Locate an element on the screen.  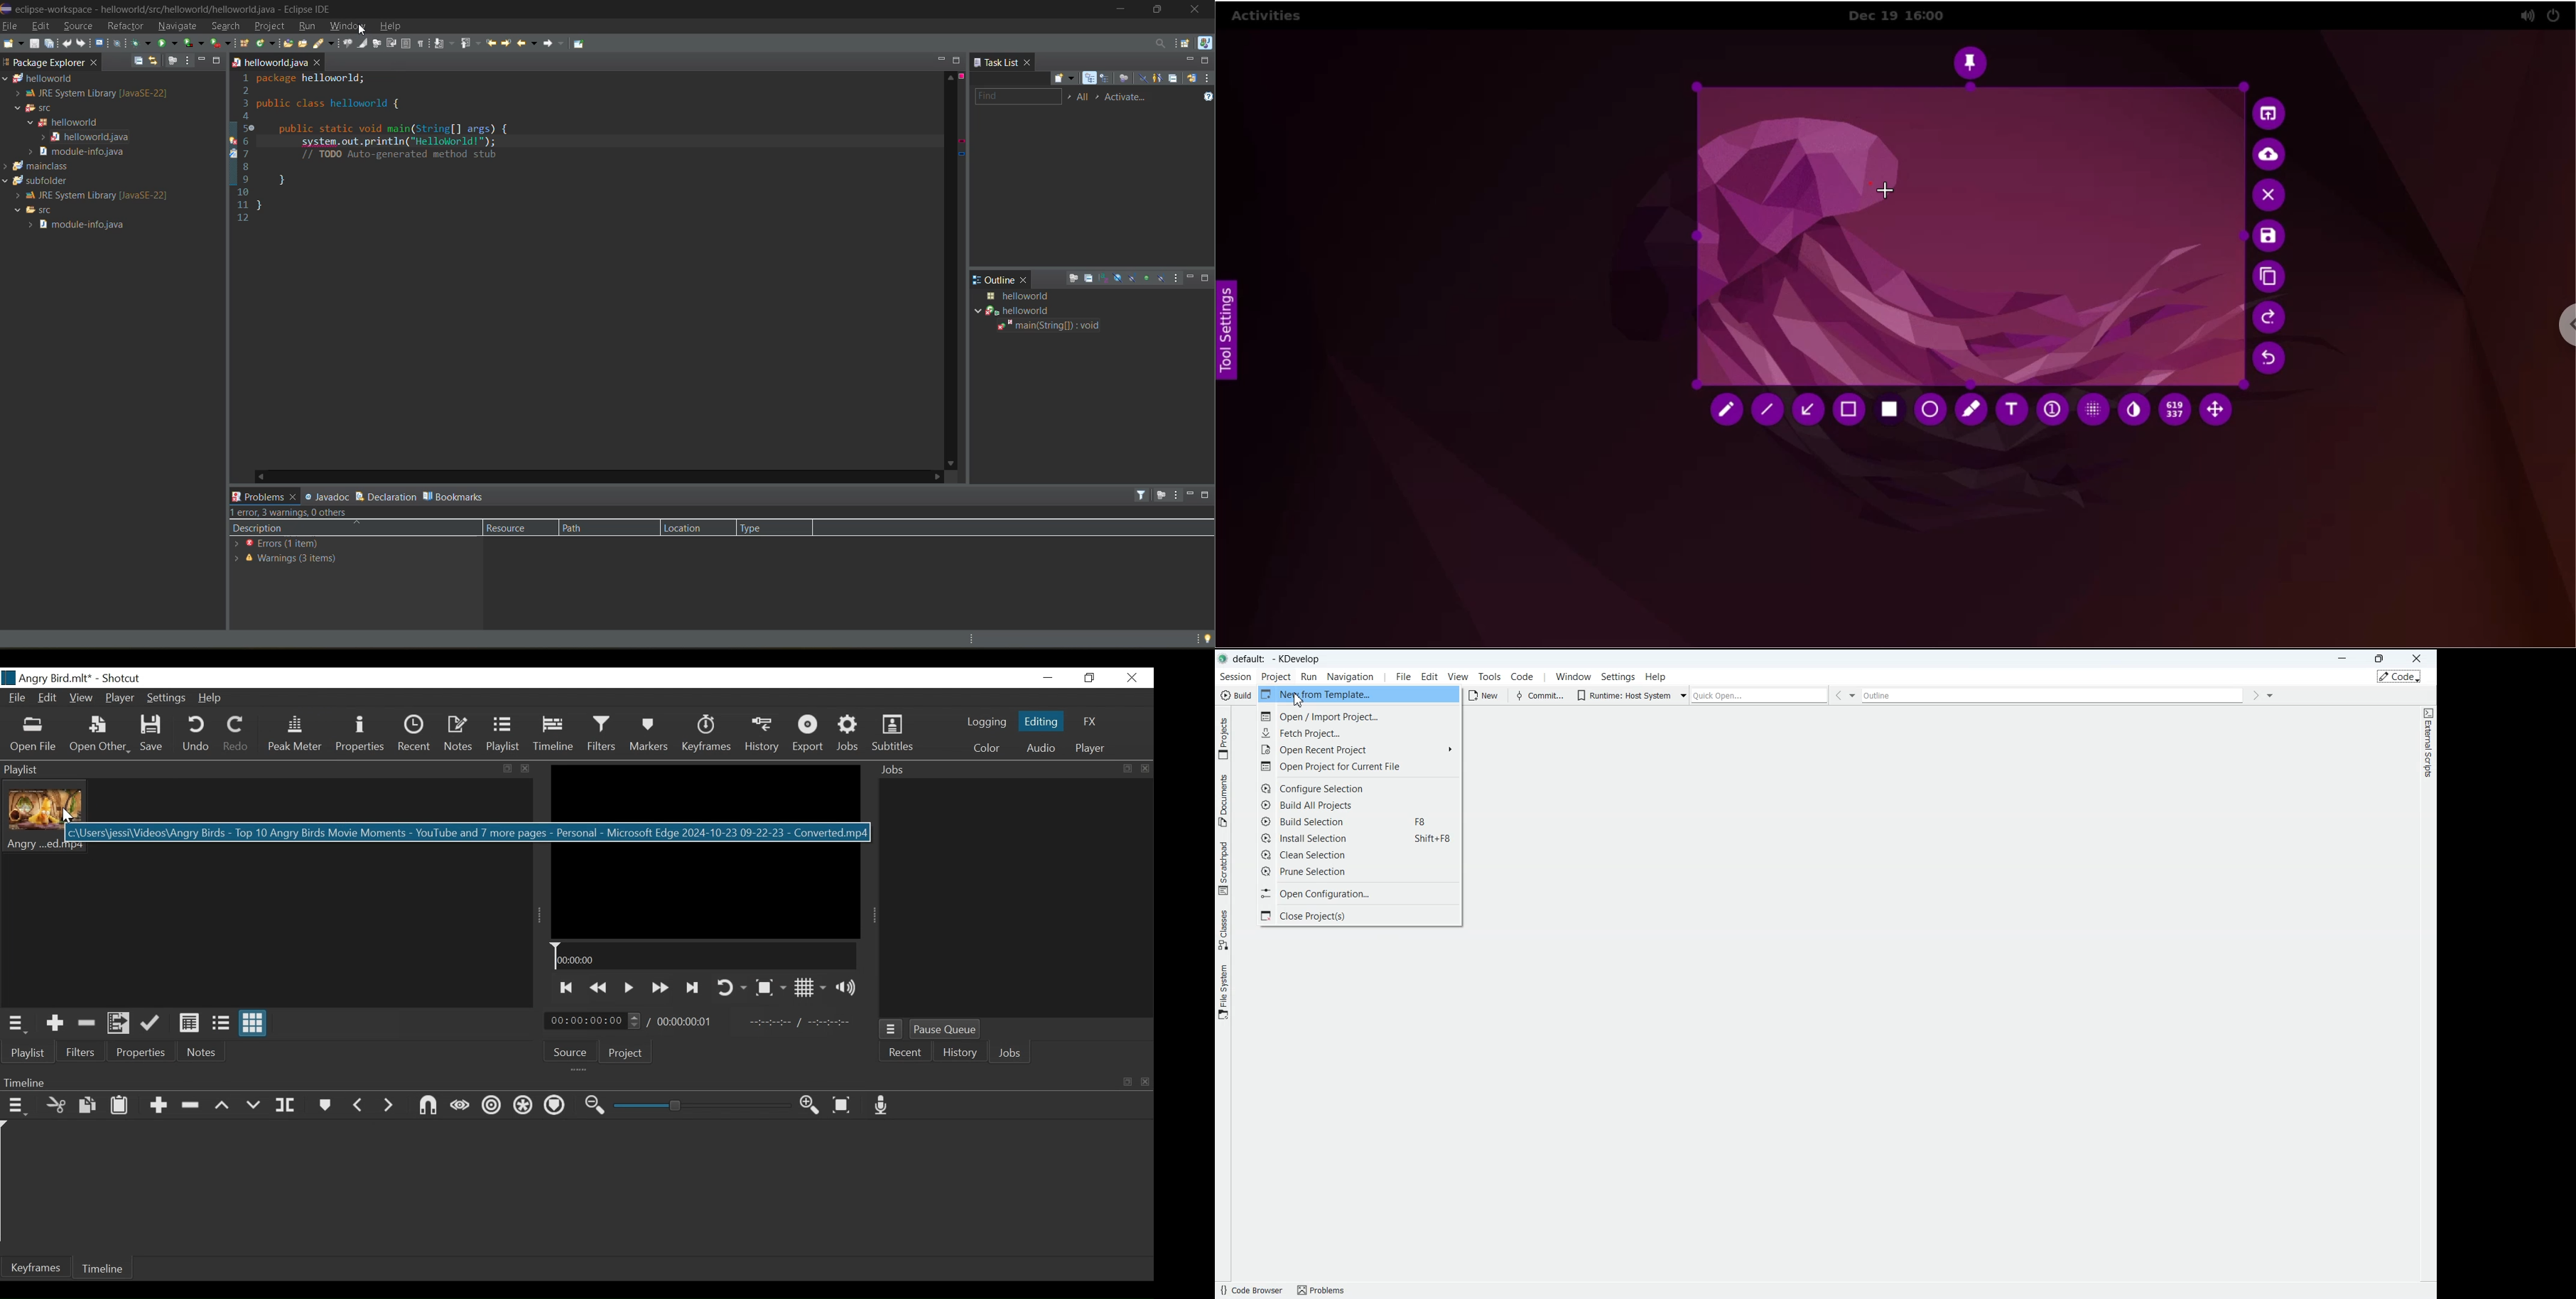
Run is located at coordinates (1310, 678).